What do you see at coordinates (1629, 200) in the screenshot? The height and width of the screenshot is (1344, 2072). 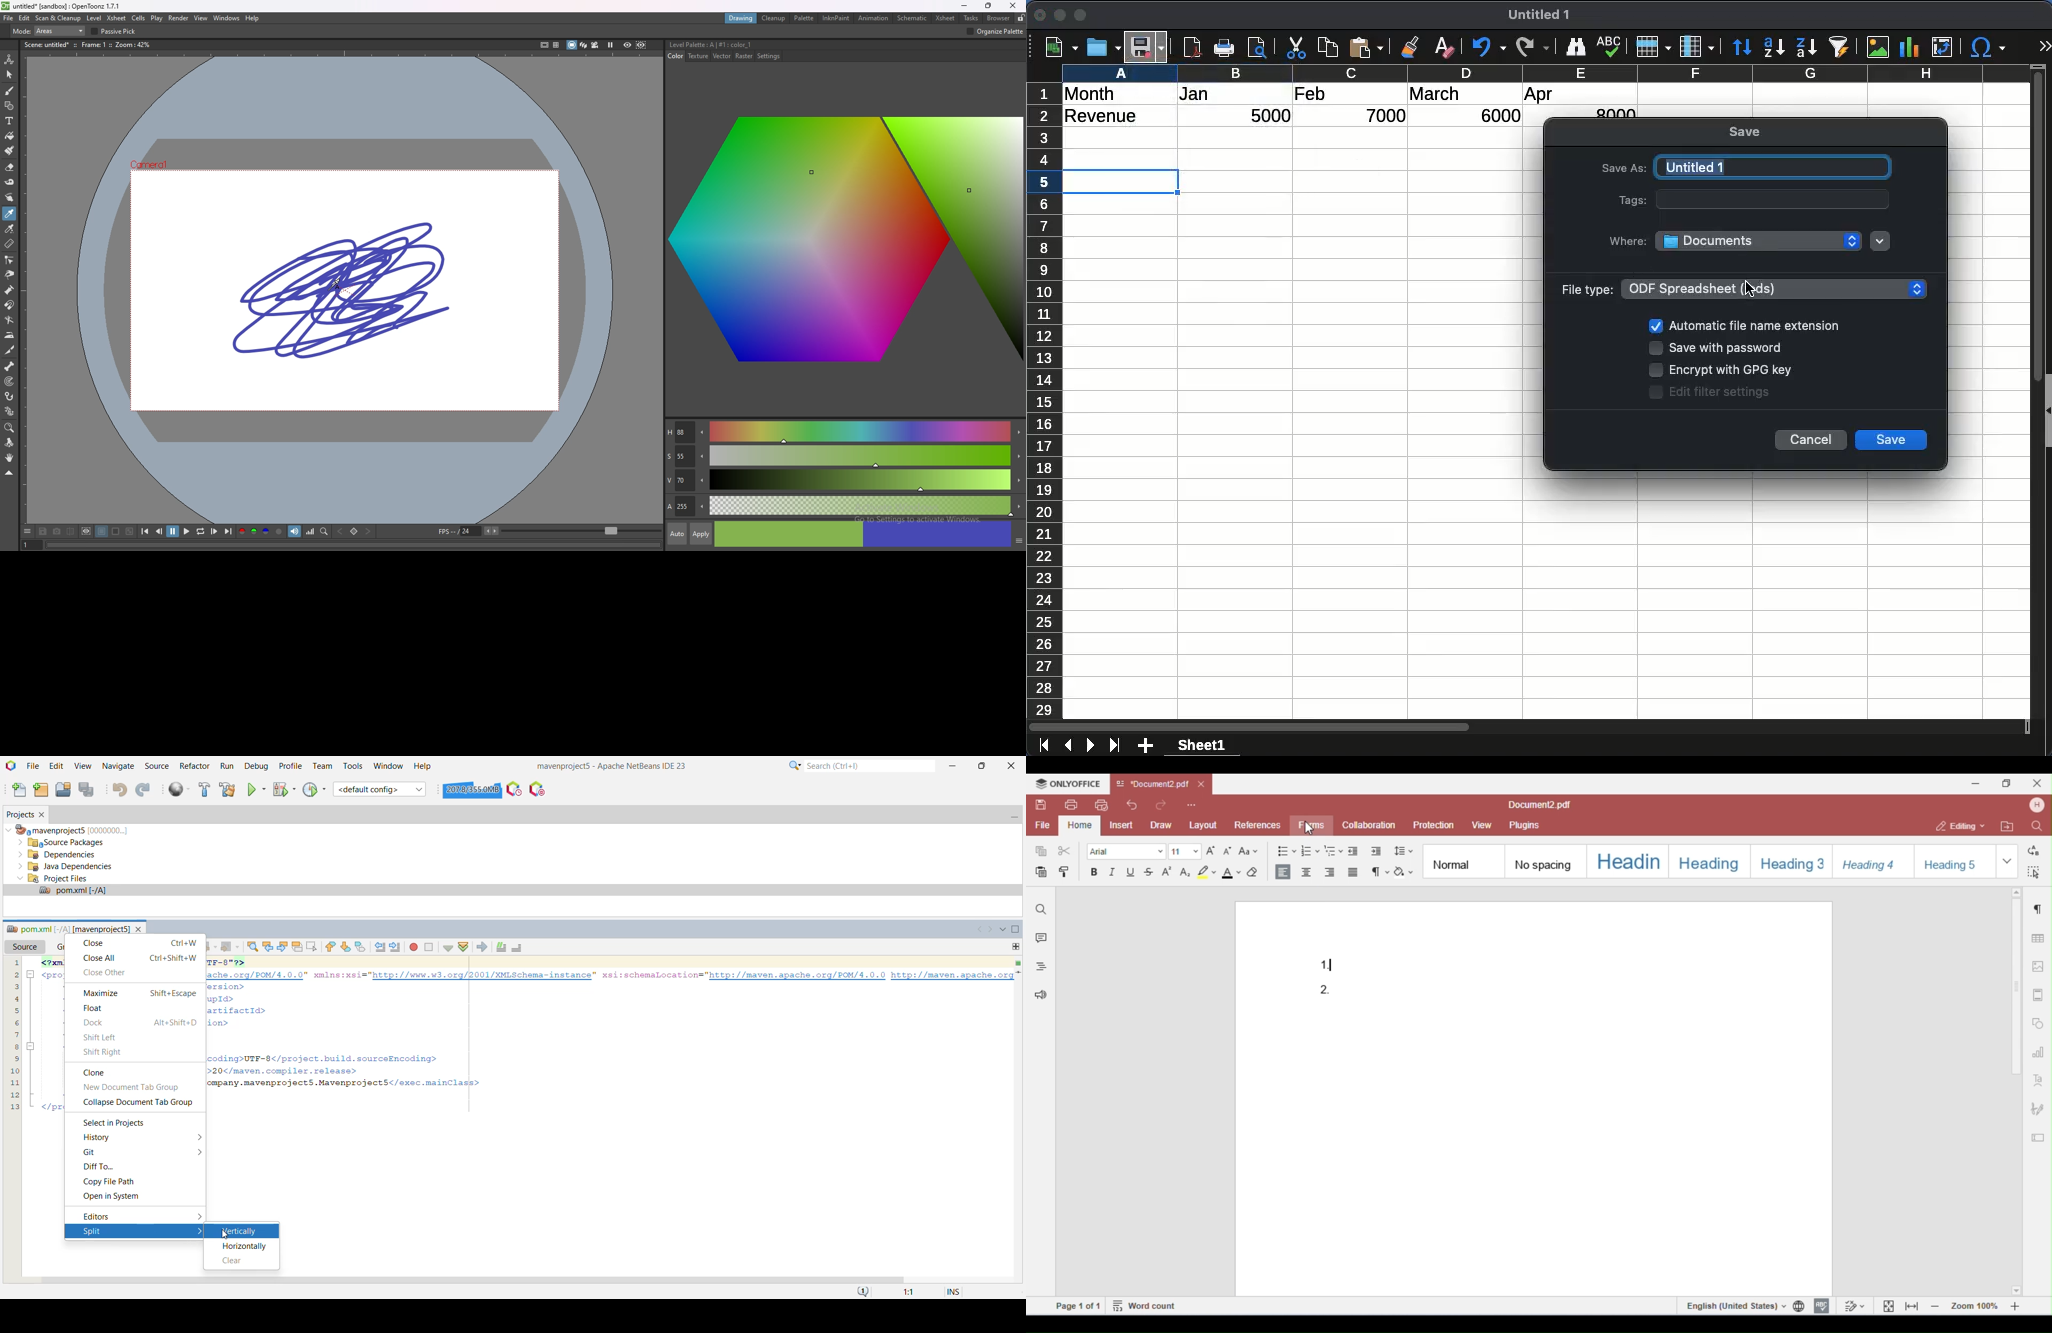 I see `tags` at bounding box center [1629, 200].